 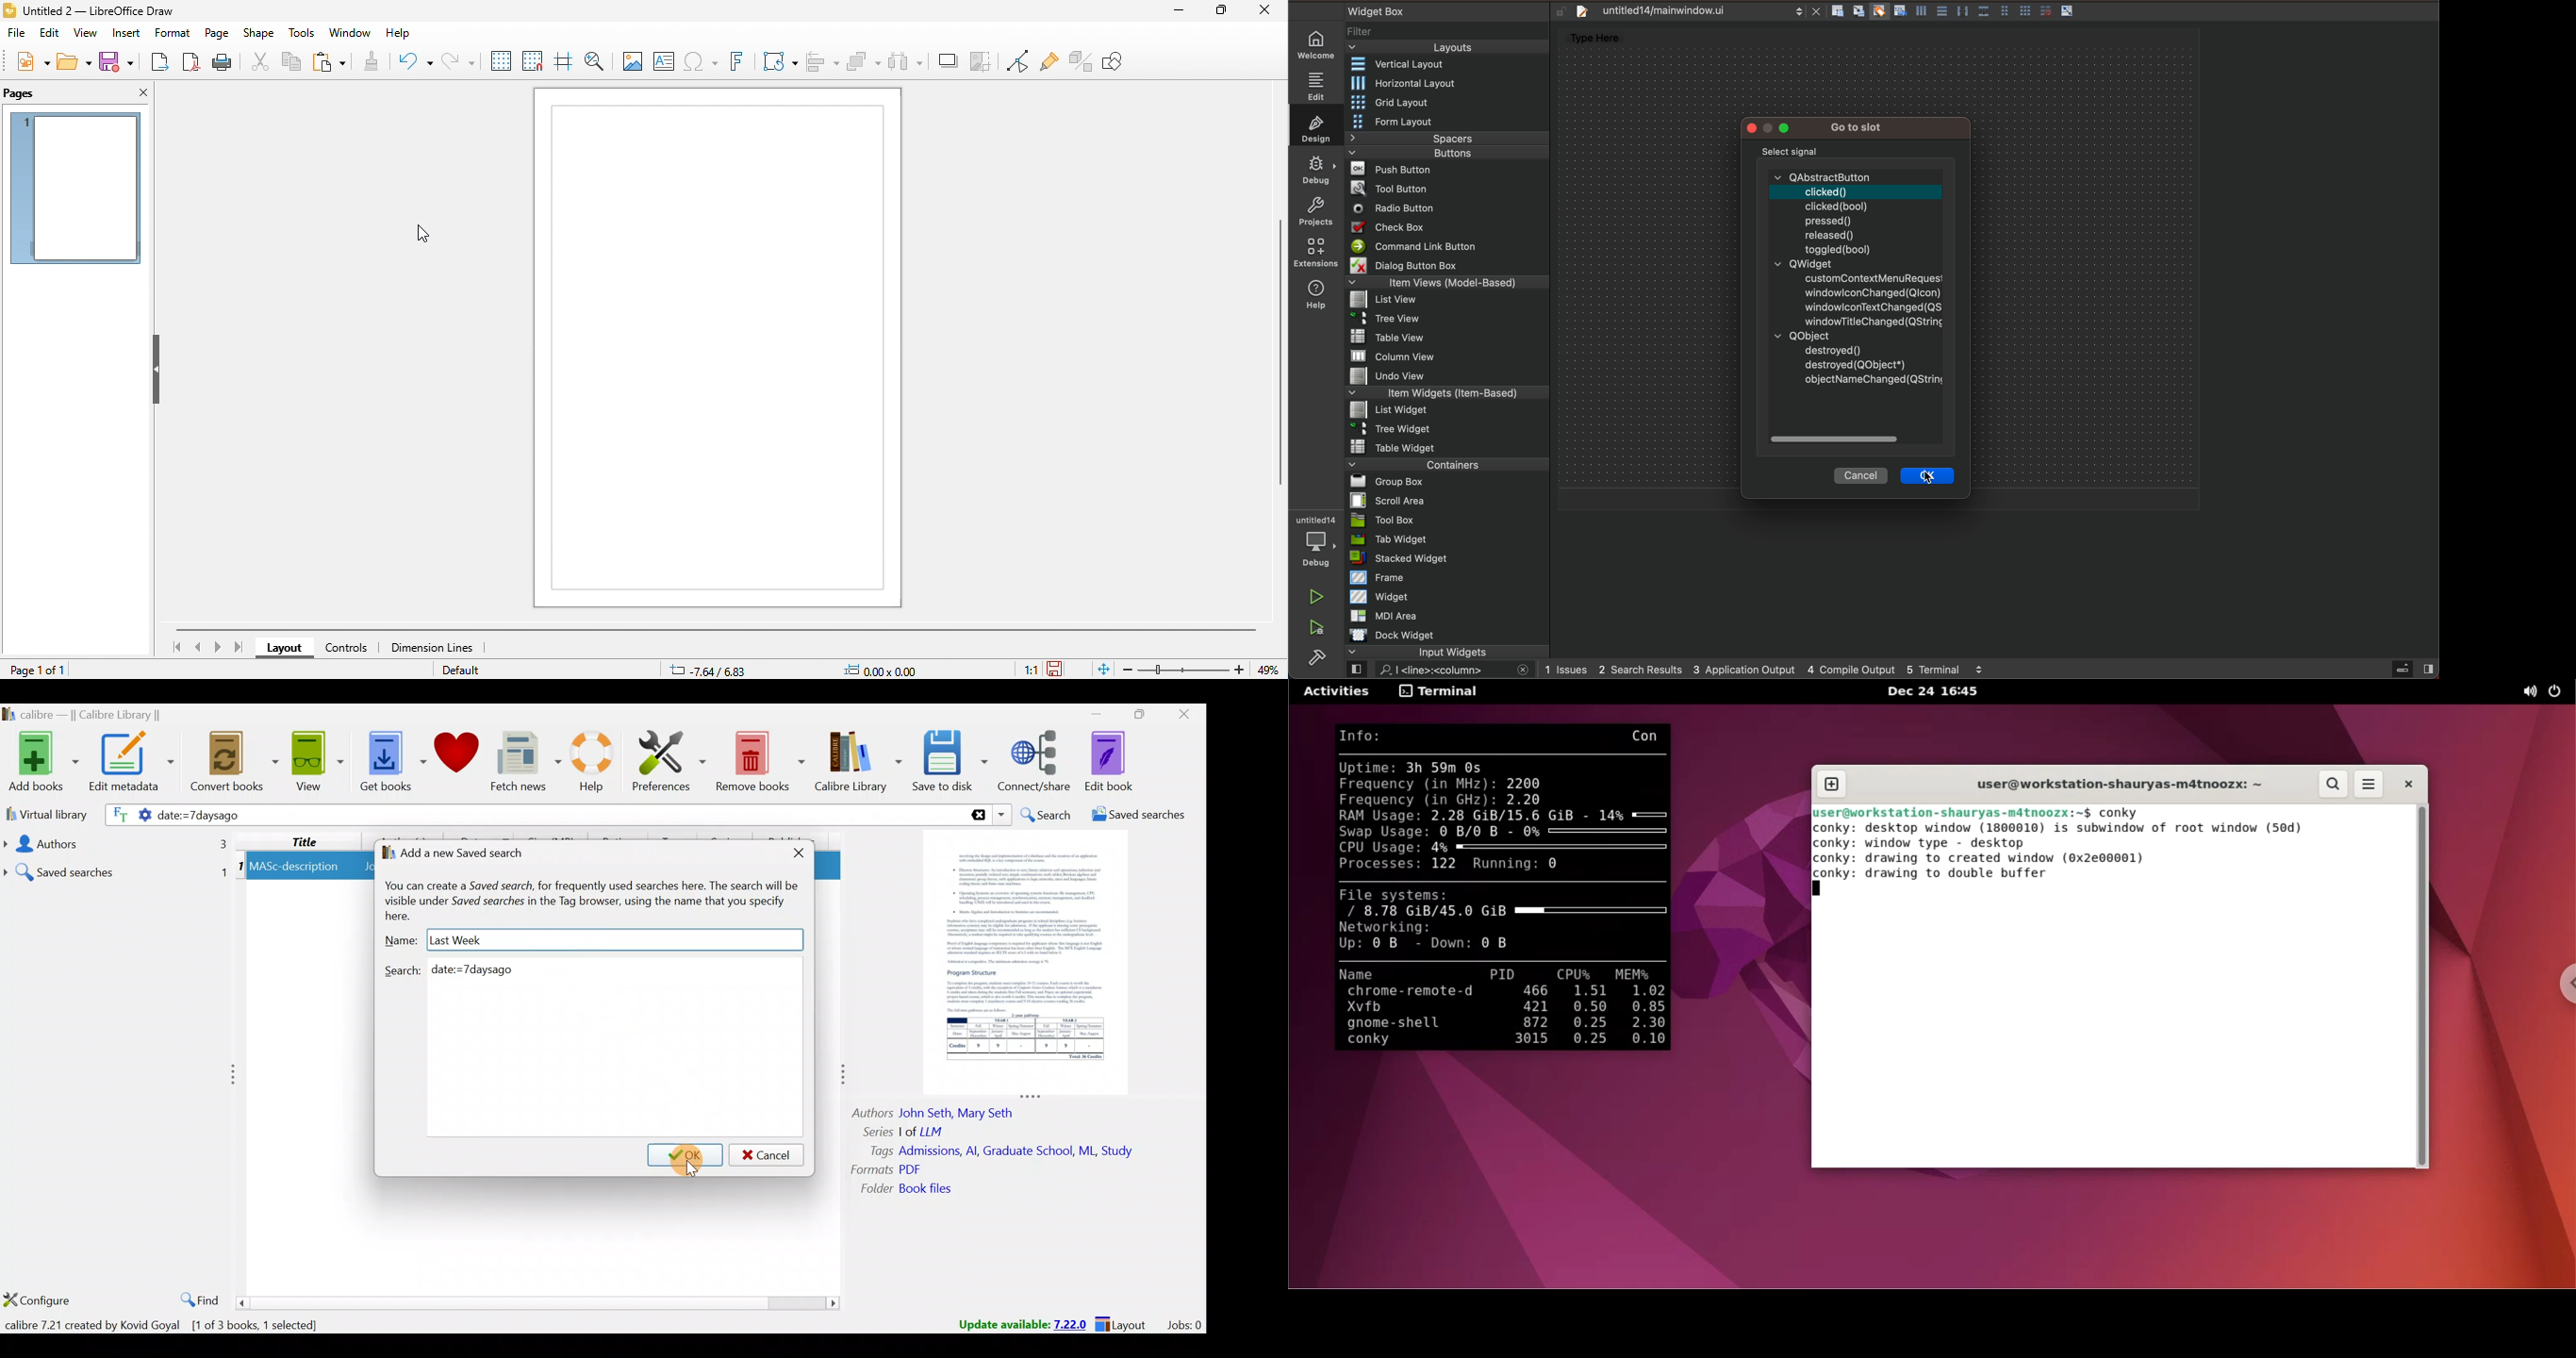 I want to click on help, so click(x=400, y=34).